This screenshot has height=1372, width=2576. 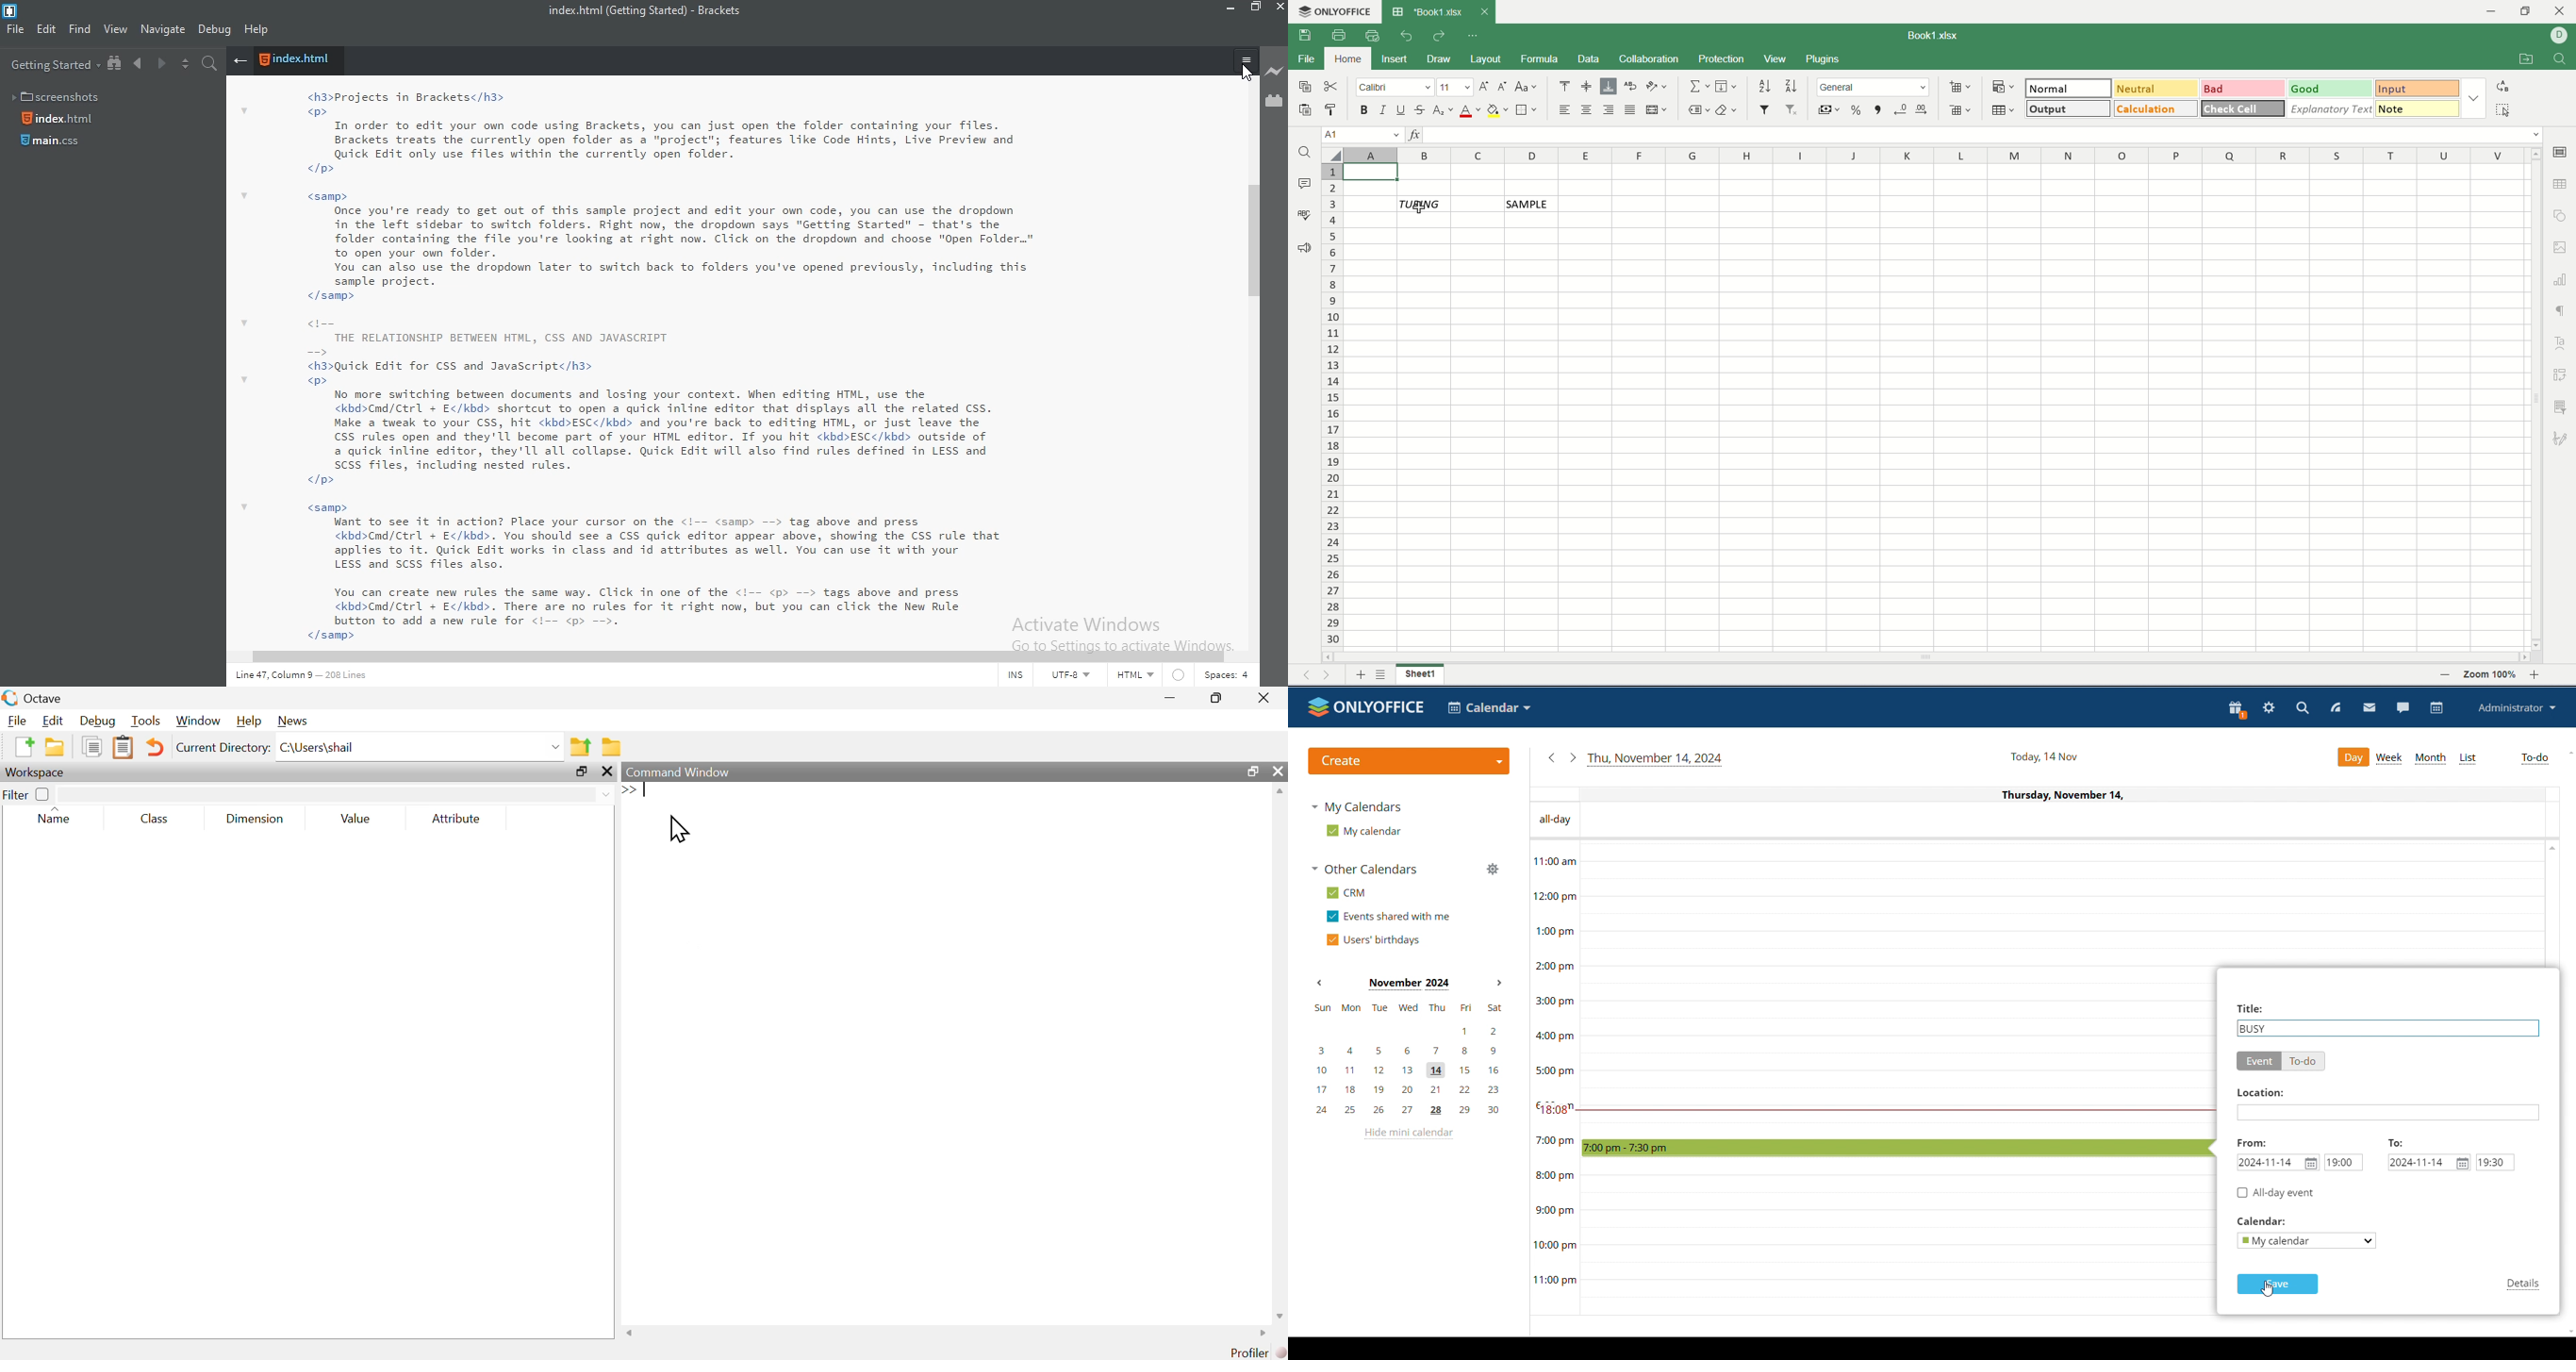 I want to click on wrap text, so click(x=1631, y=87).